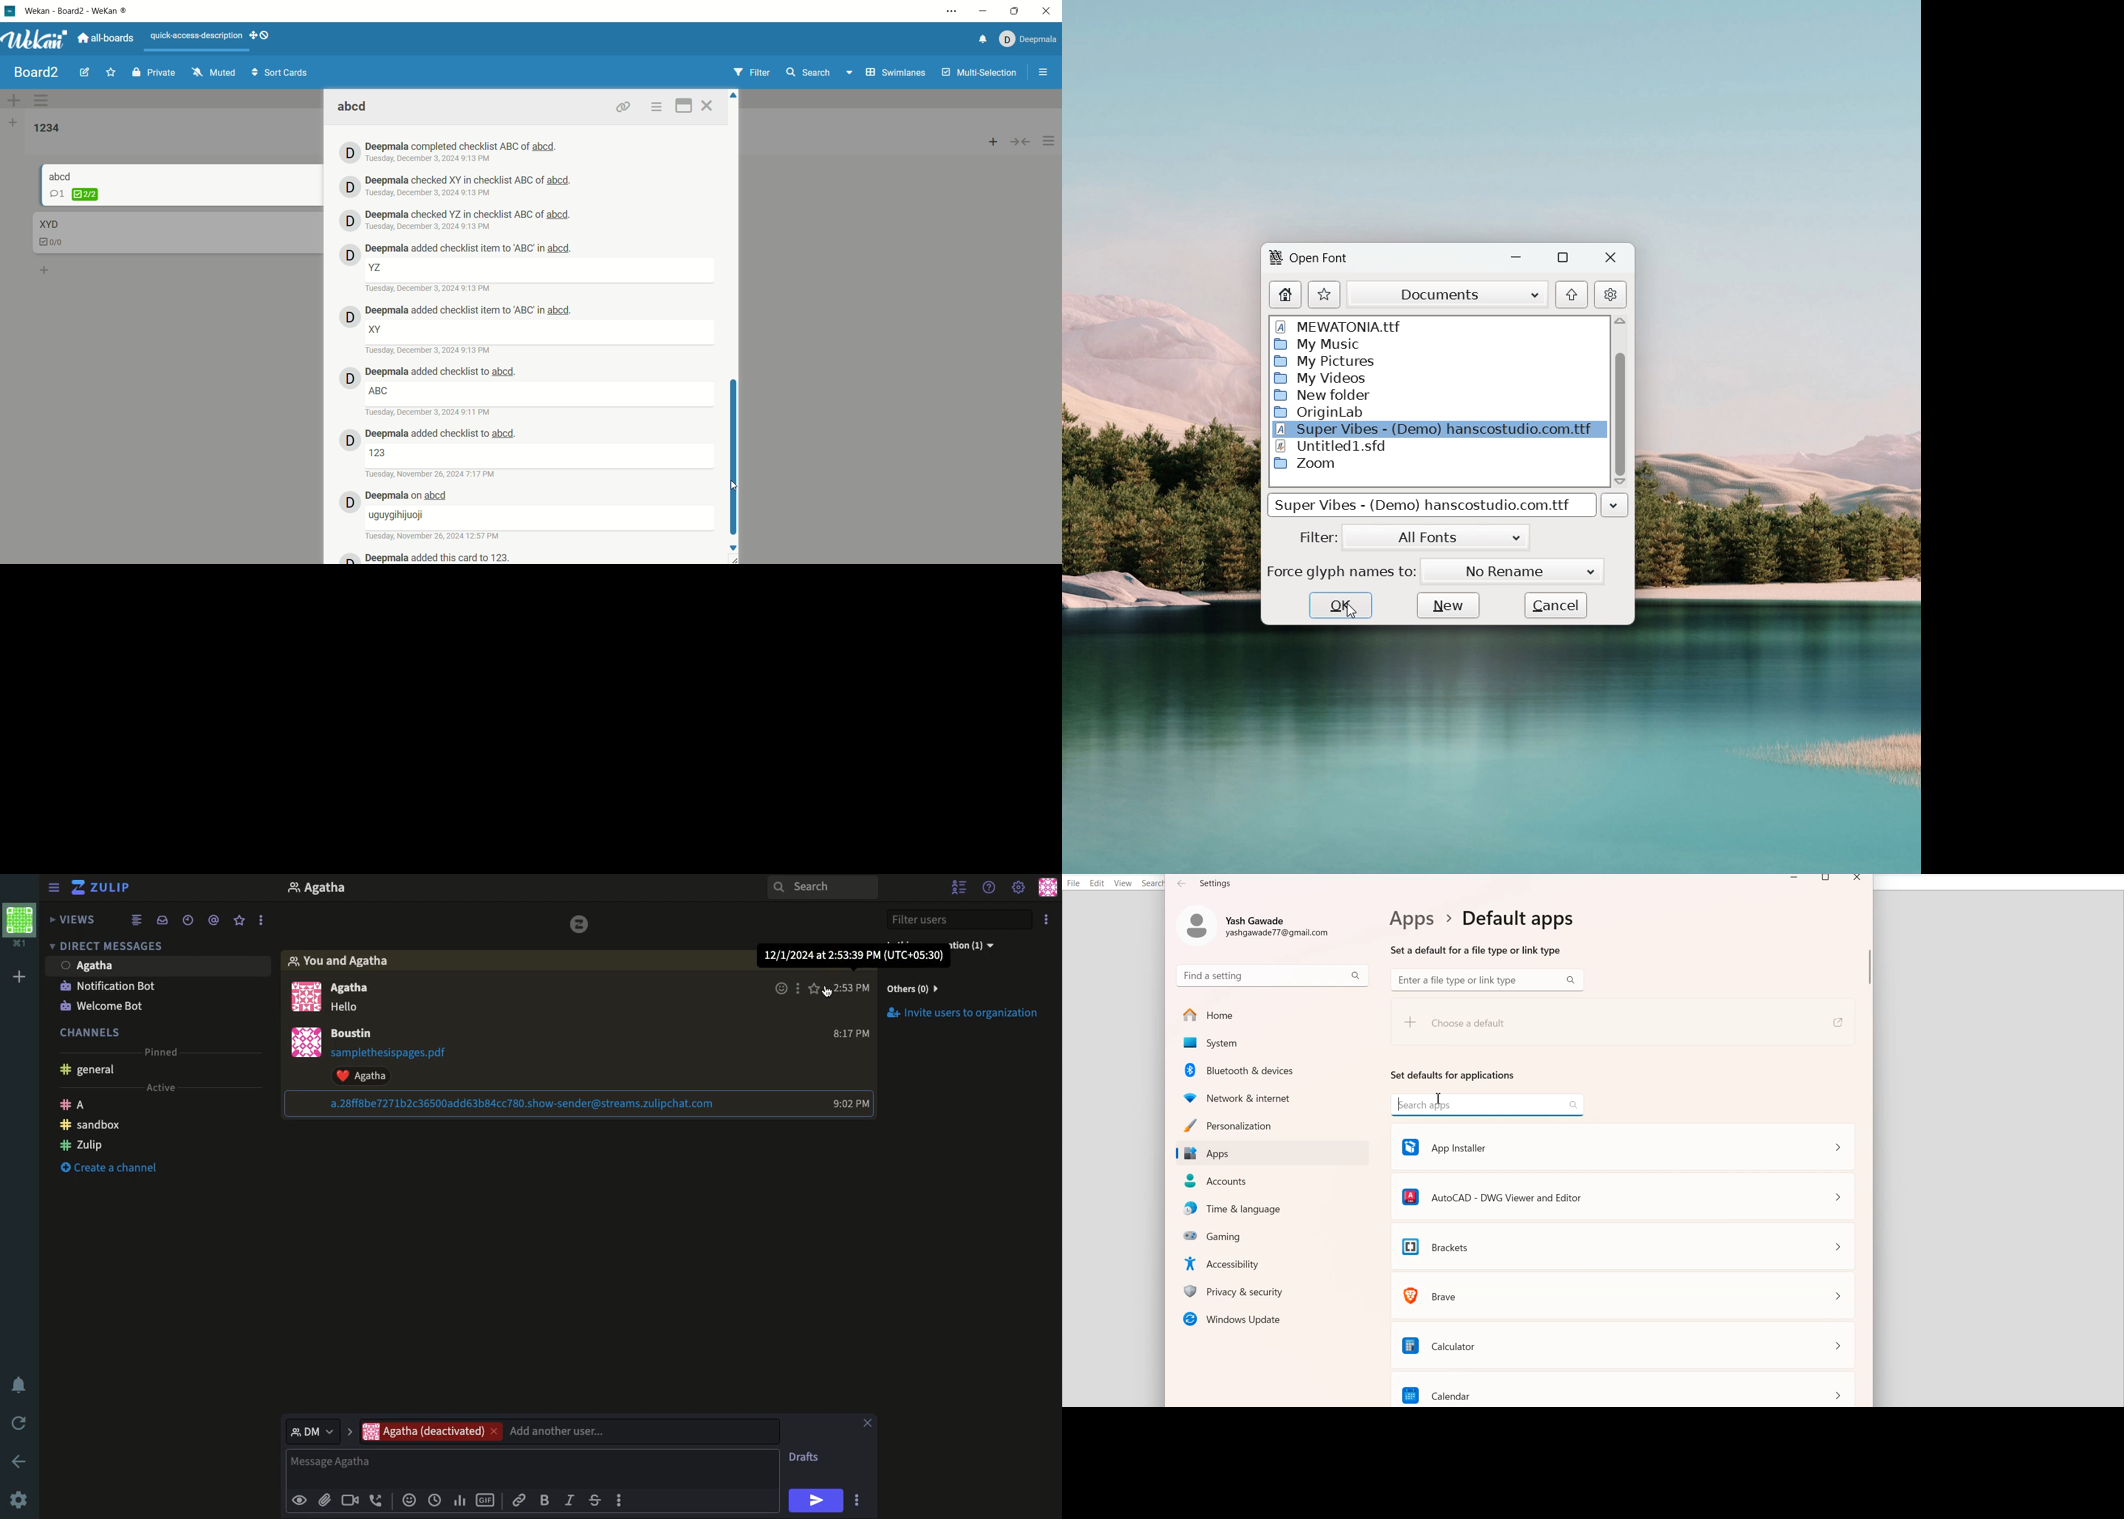 The image size is (2128, 1540). I want to click on date and time, so click(430, 289).